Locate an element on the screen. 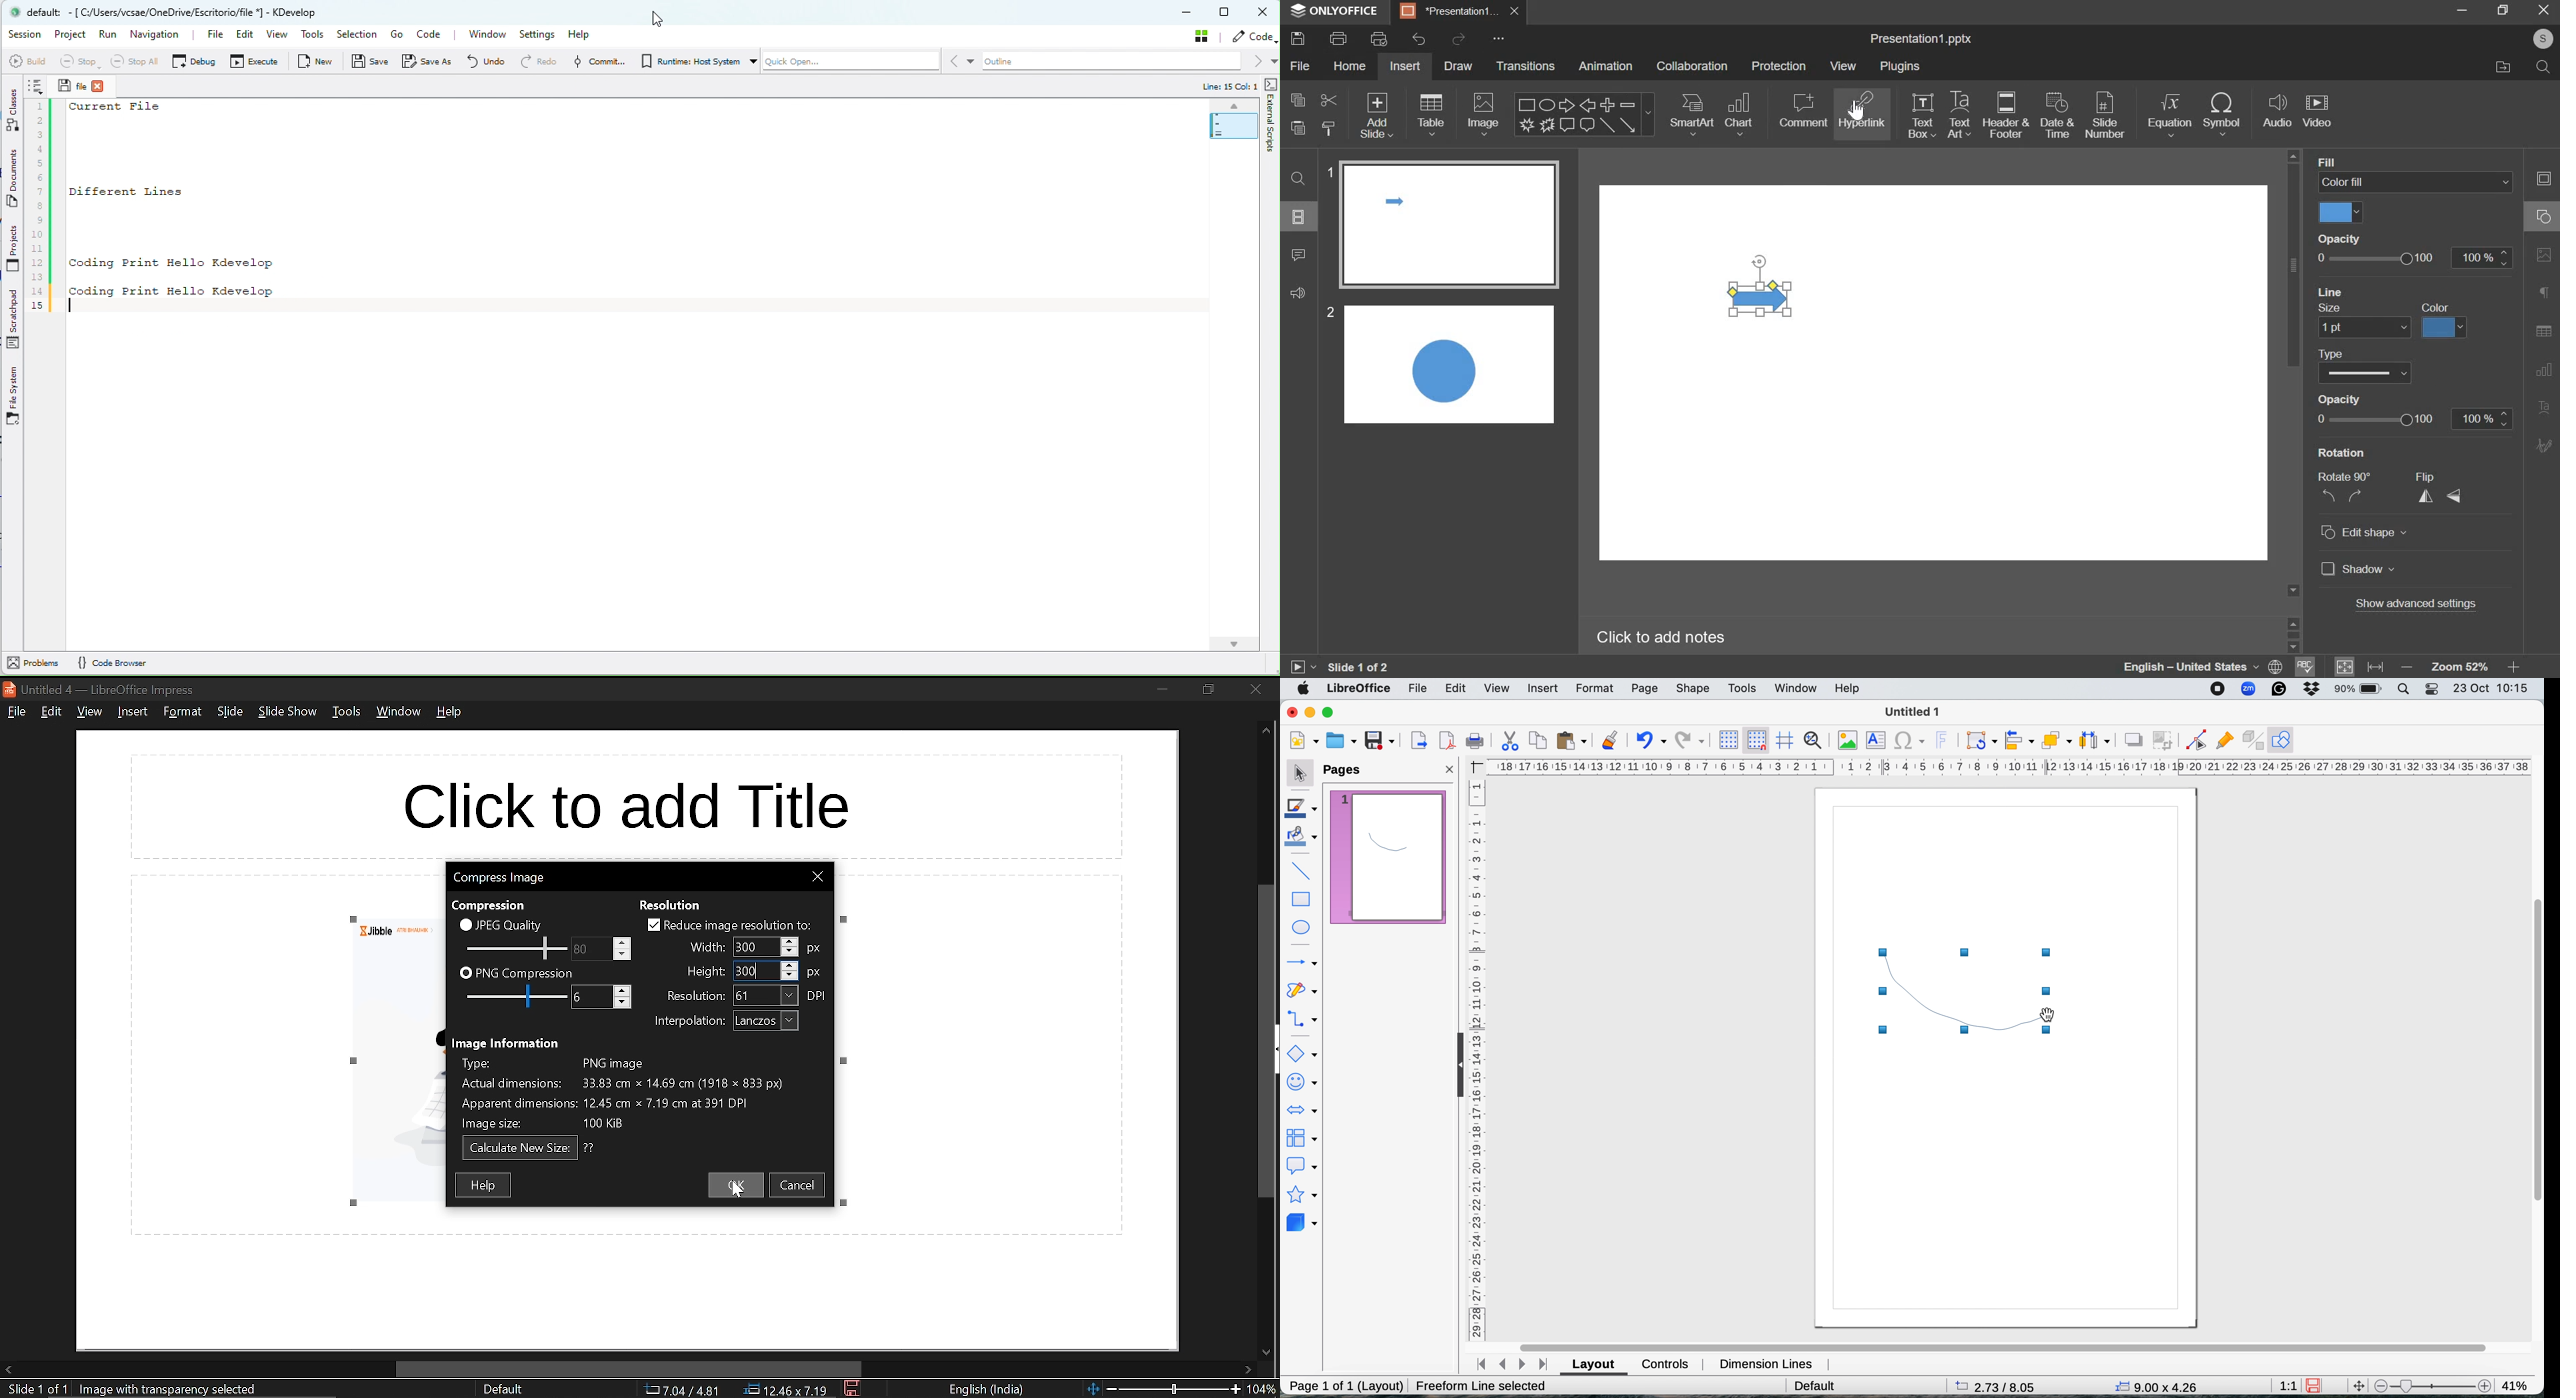 This screenshot has width=2576, height=1400. freehand shape is located at coordinates (1964, 988).